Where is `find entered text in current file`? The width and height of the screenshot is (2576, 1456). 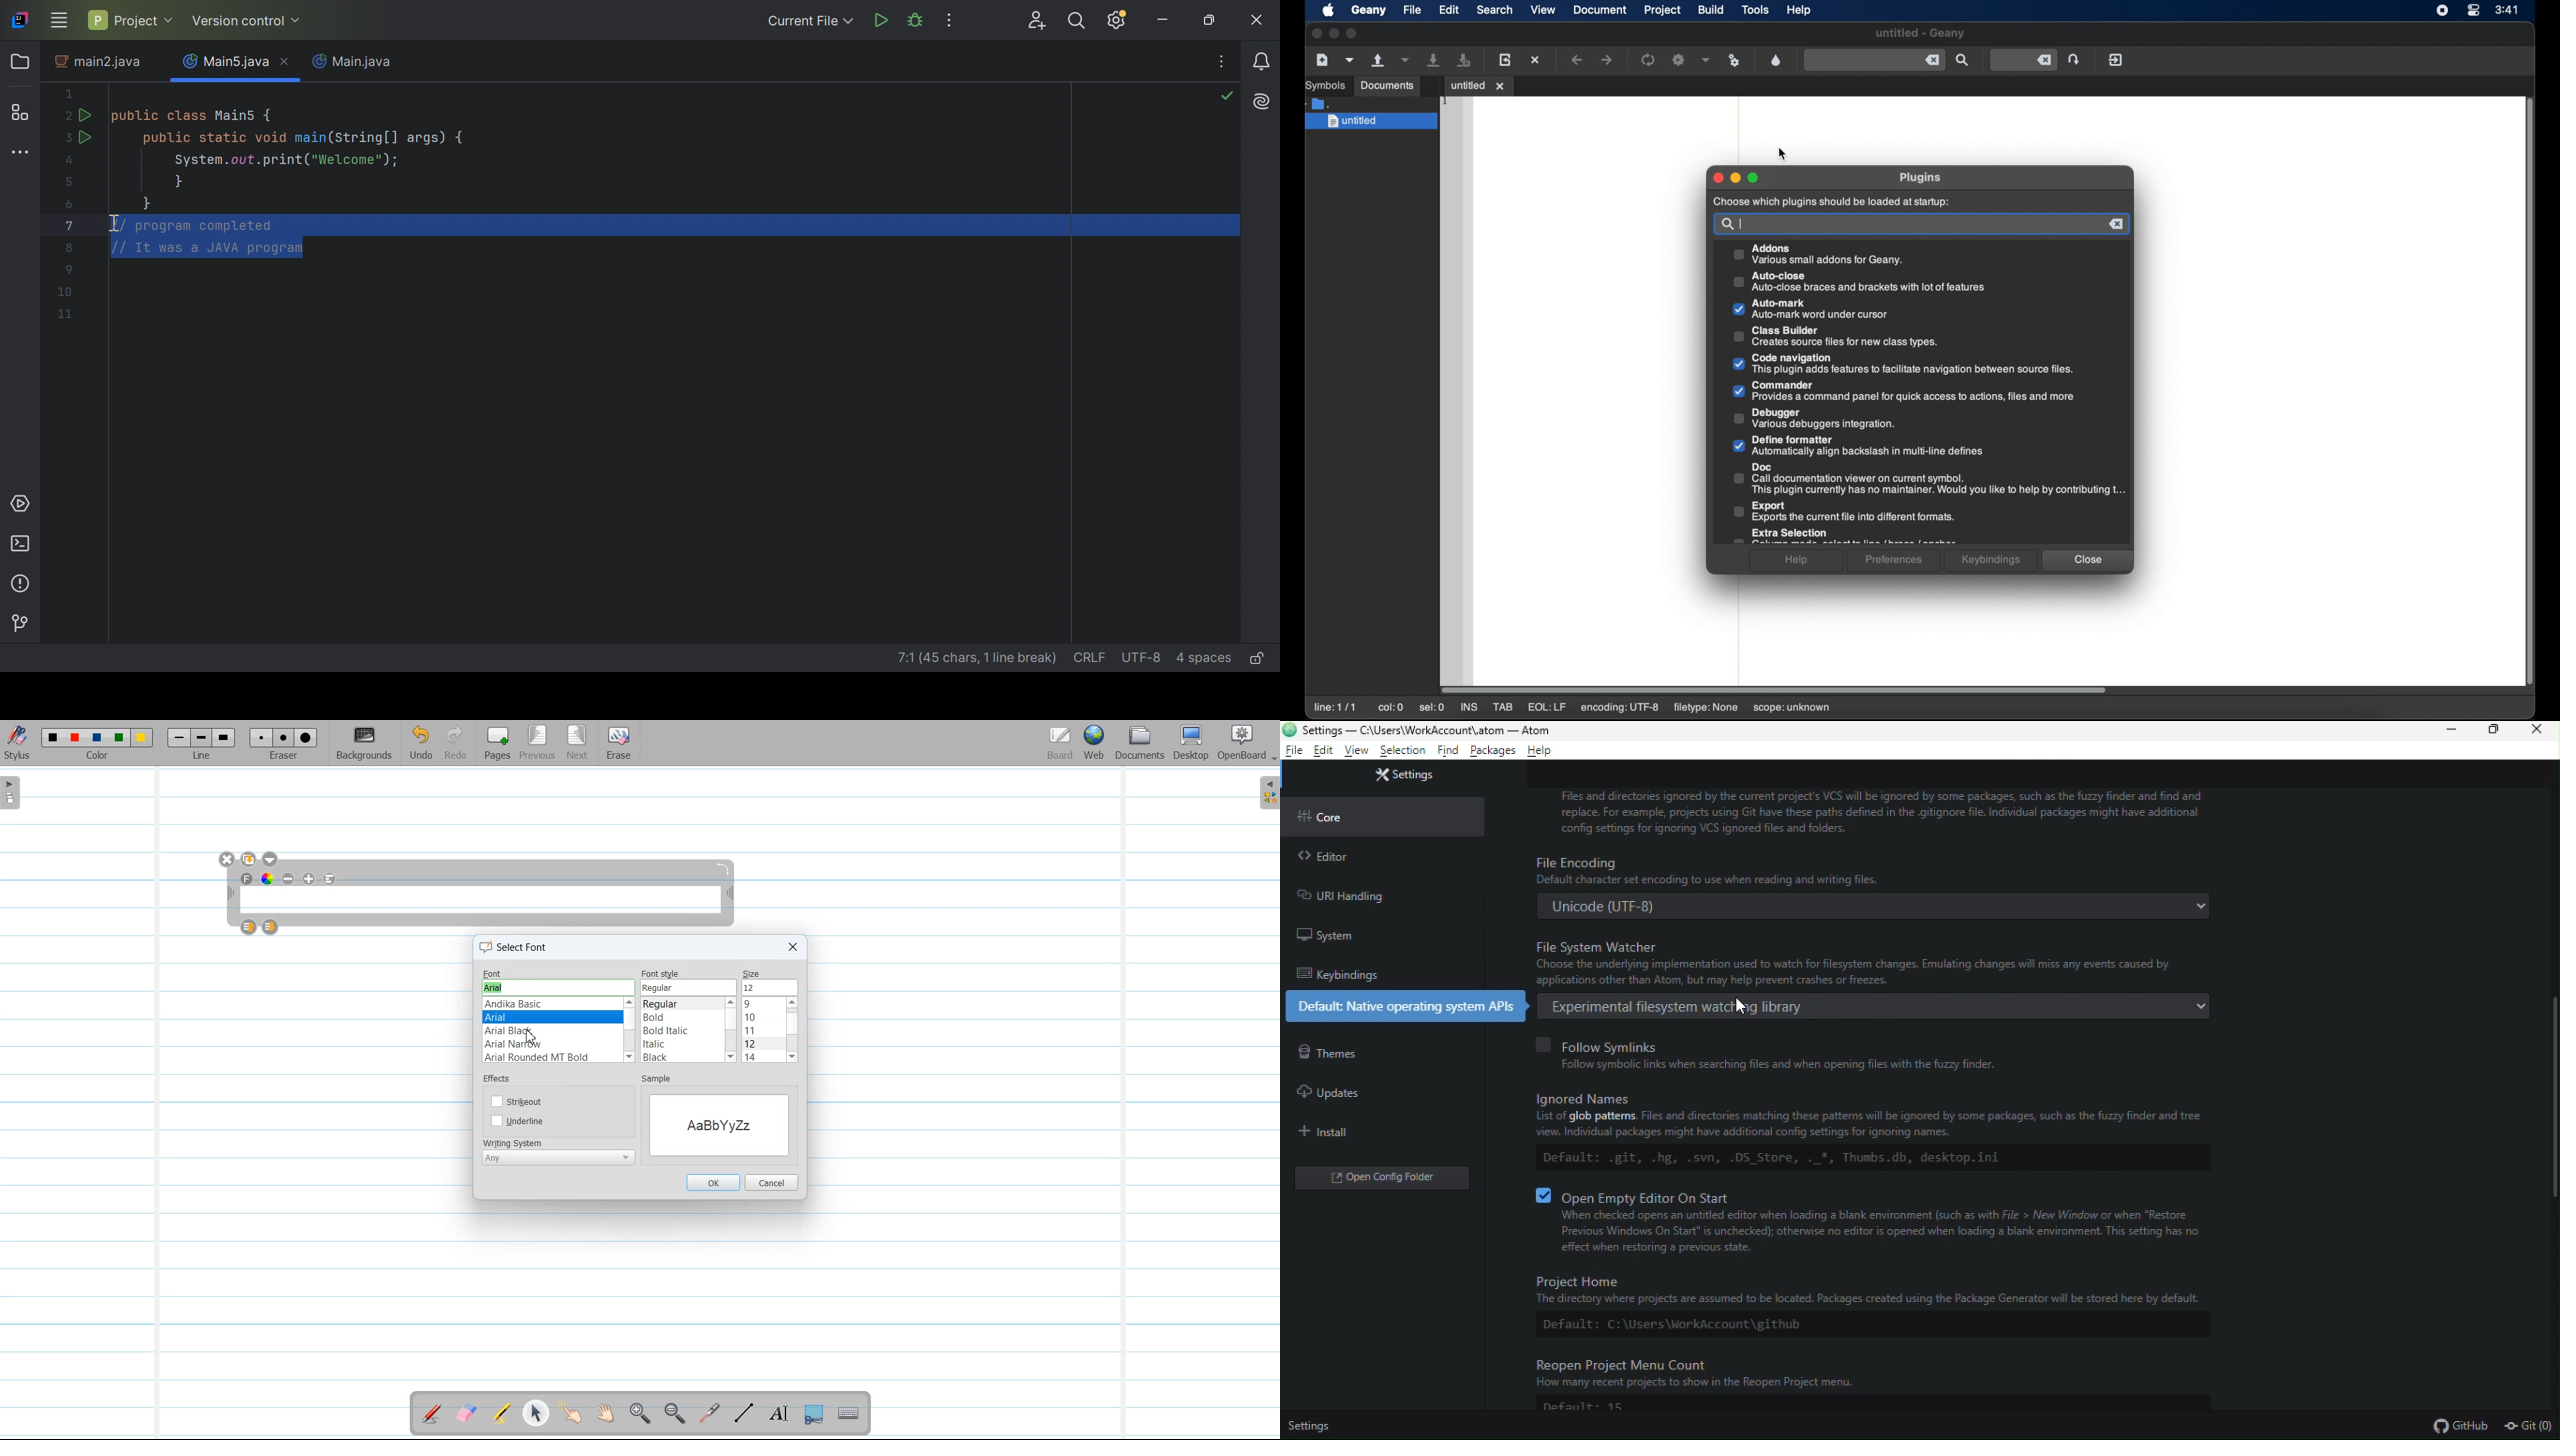 find entered text in current file is located at coordinates (1963, 61).